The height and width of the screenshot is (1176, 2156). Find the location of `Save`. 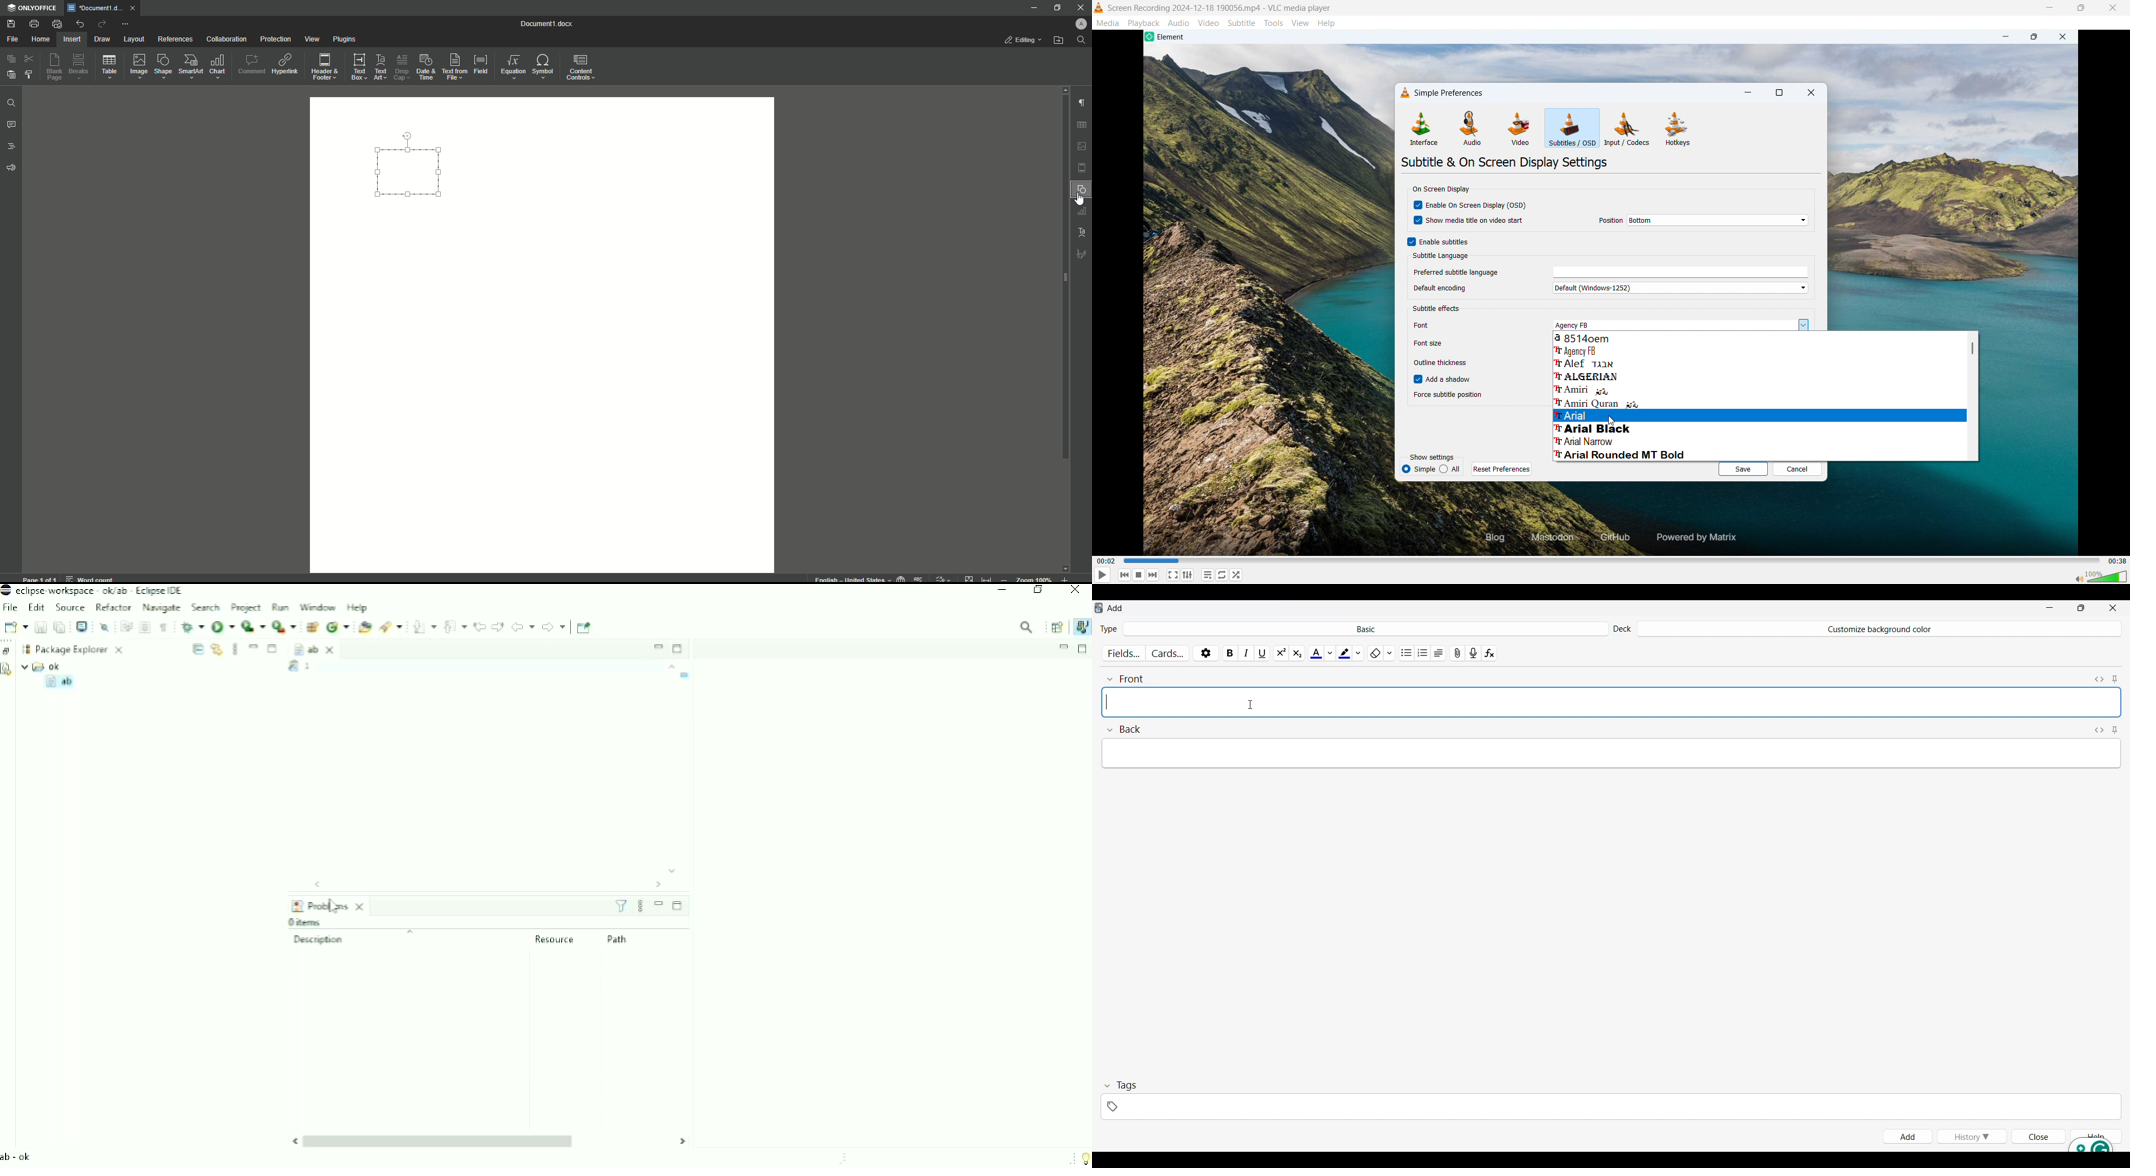

Save is located at coordinates (40, 627).